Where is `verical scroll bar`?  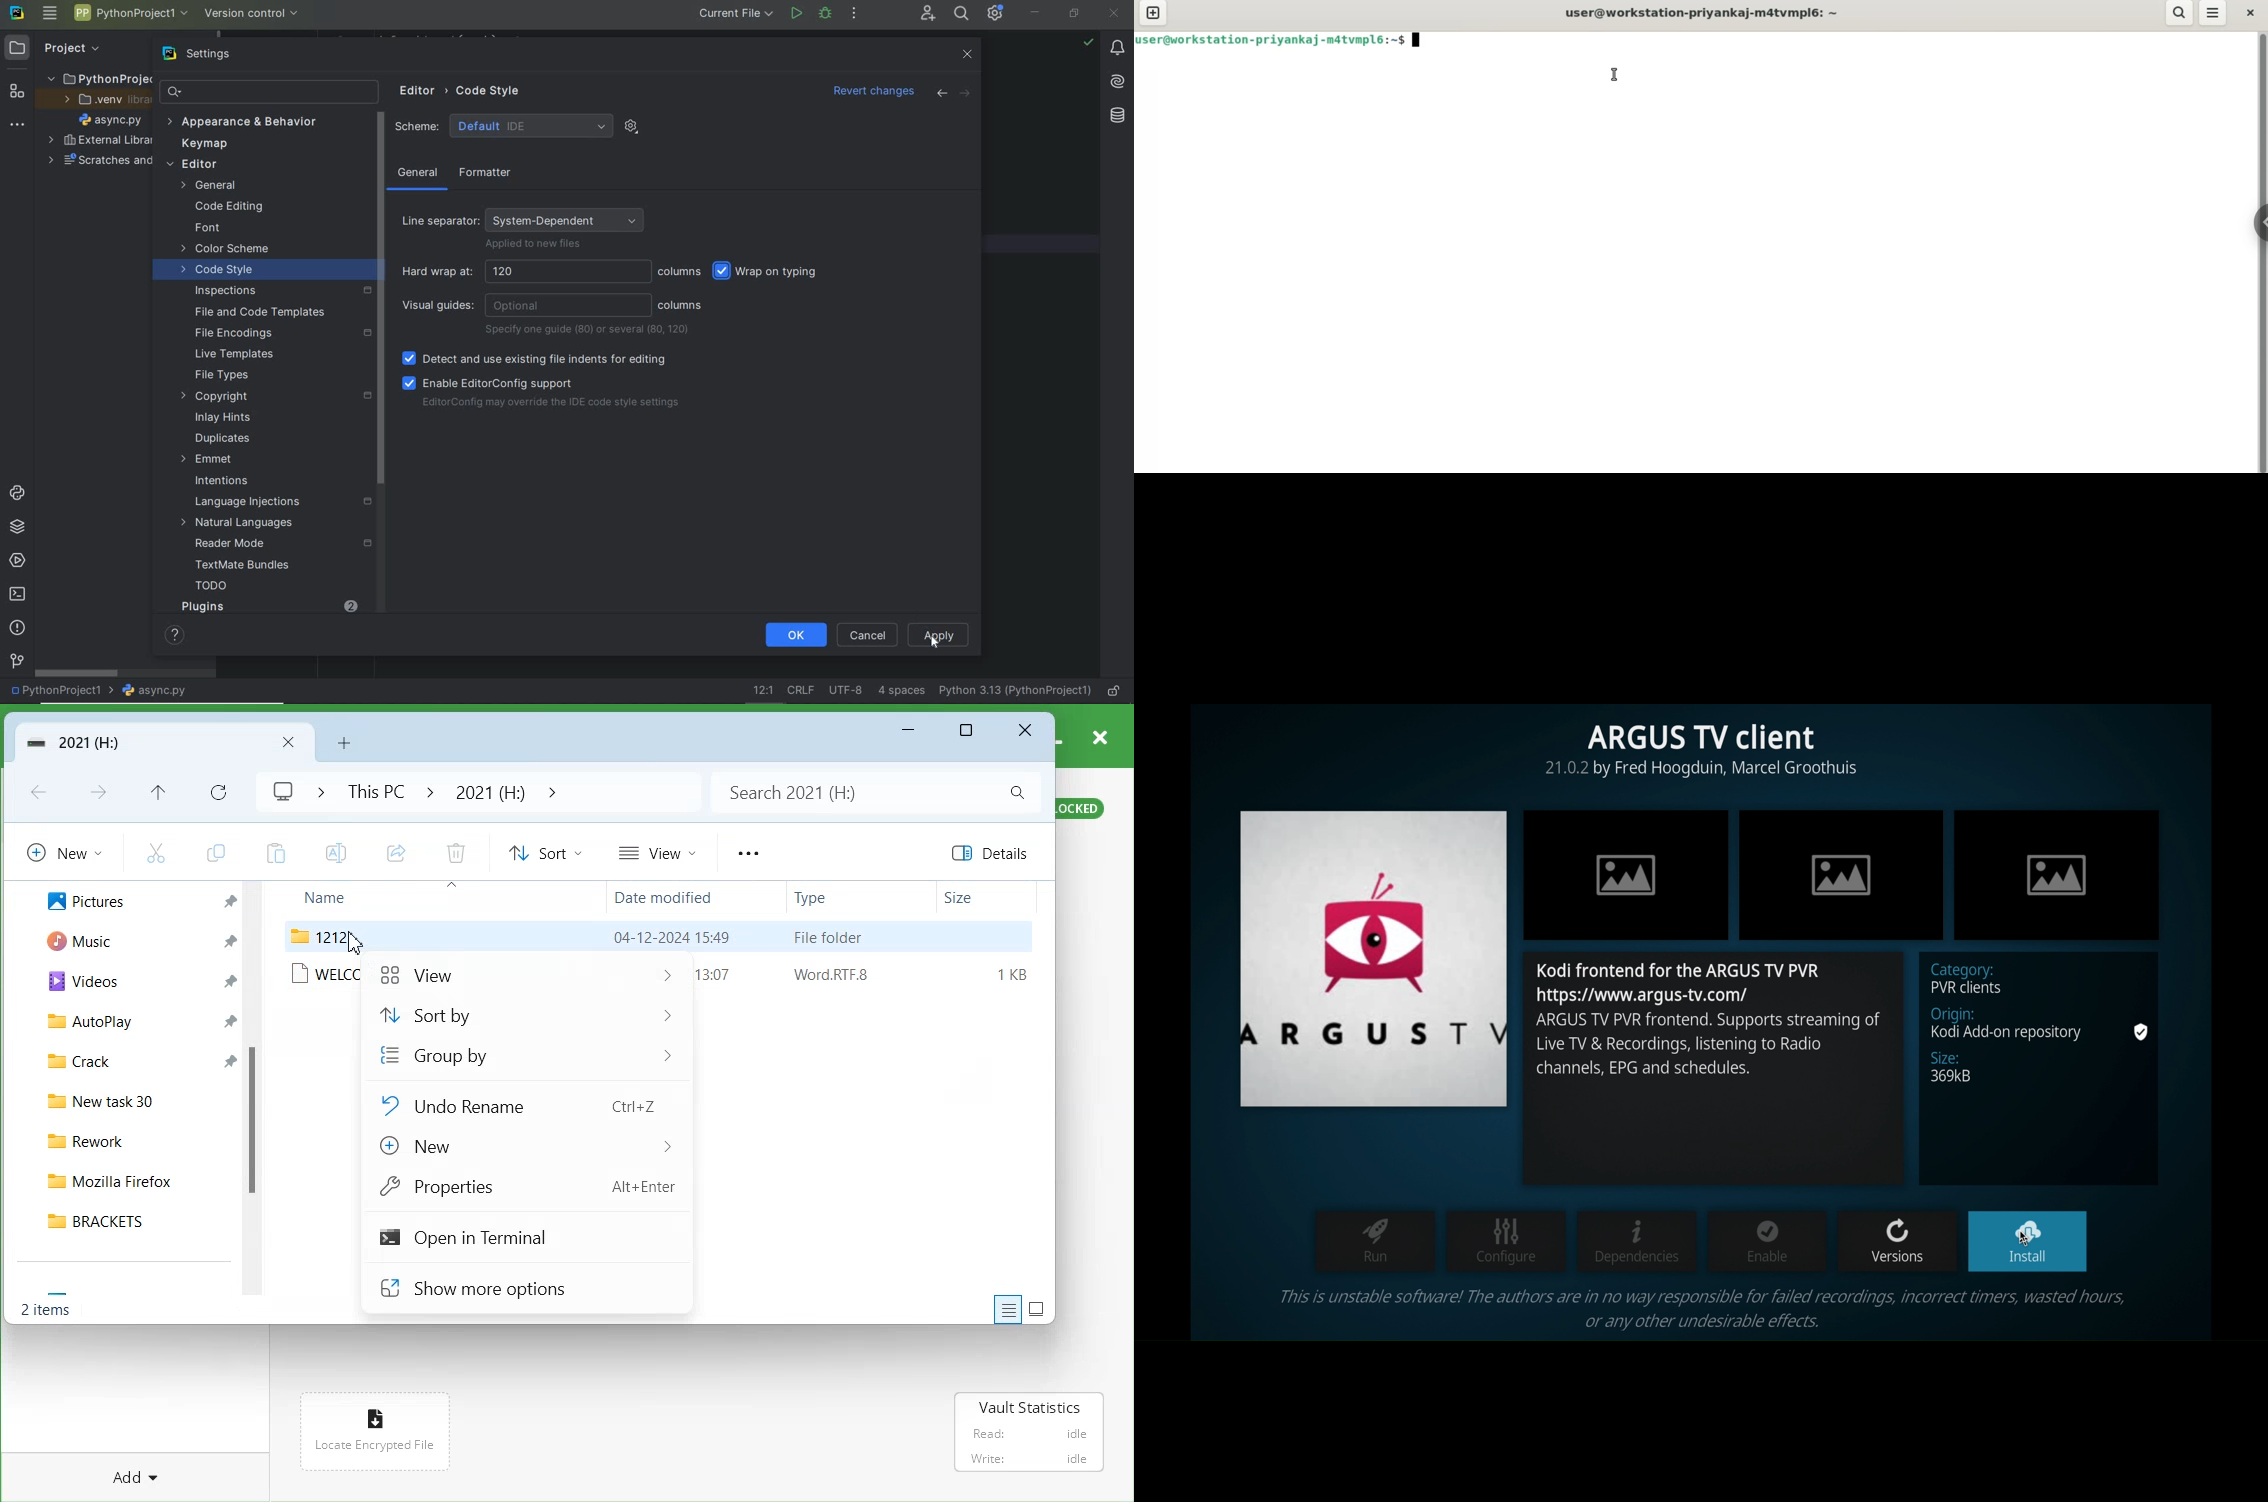
verical scroll bar is located at coordinates (2262, 252).